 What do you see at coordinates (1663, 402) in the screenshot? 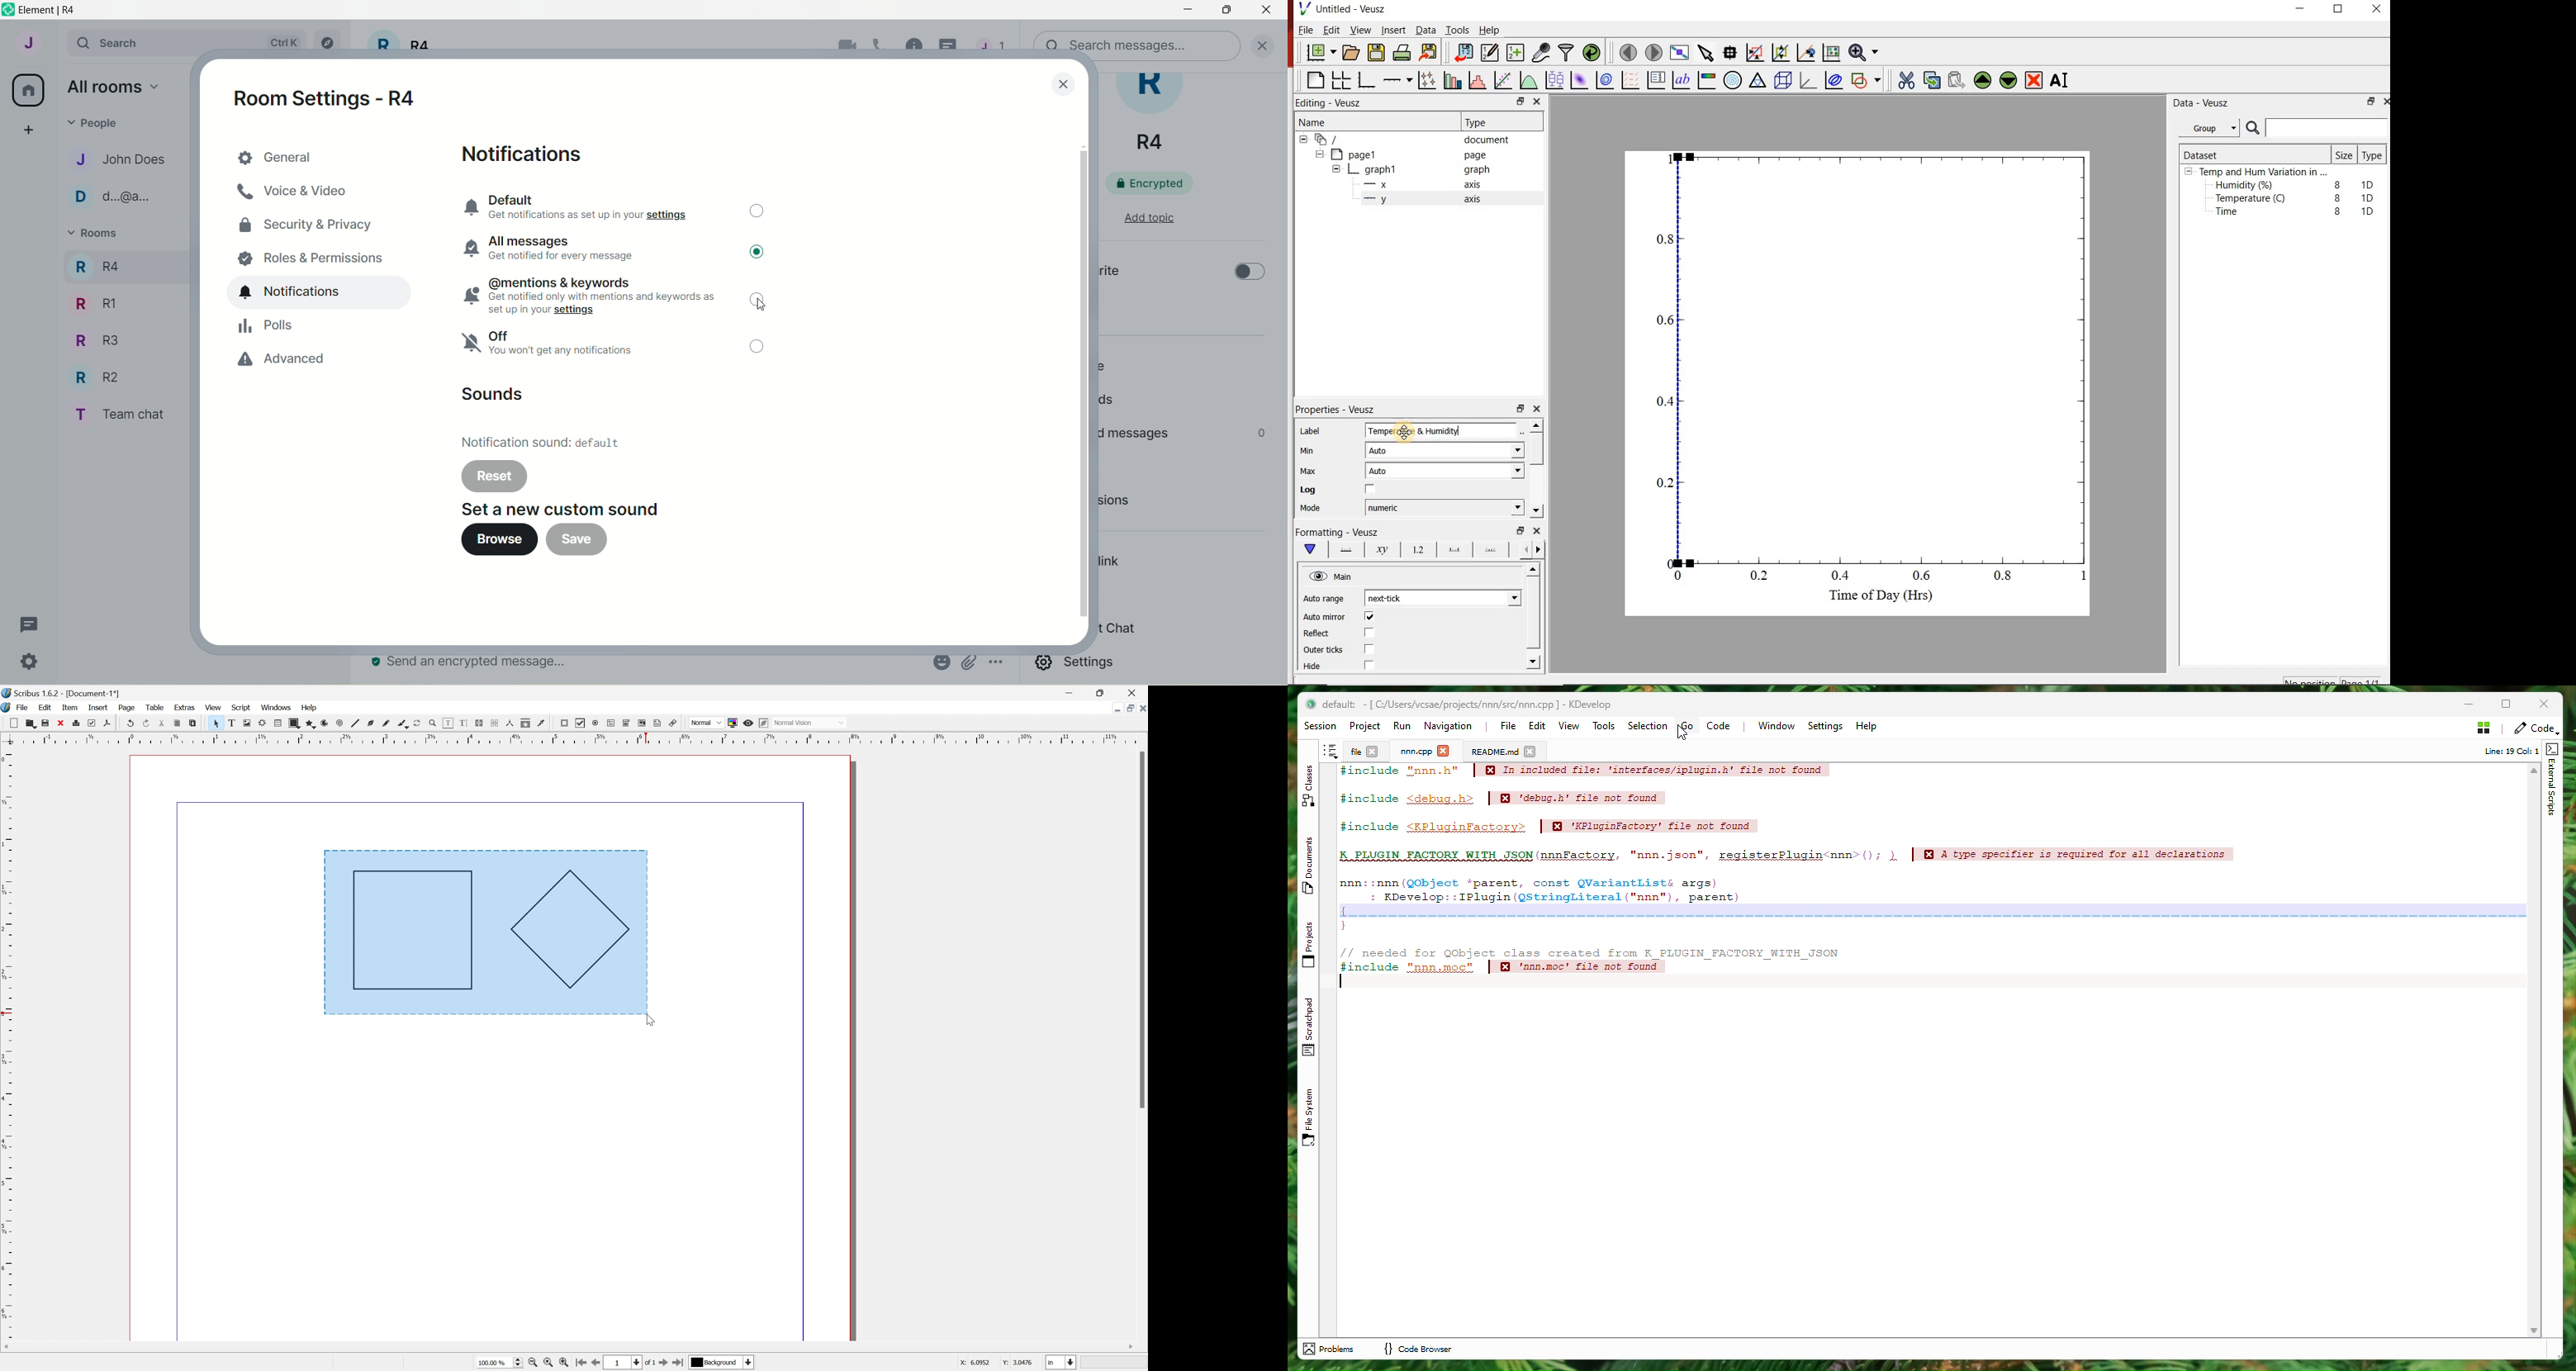
I see `0.4` at bounding box center [1663, 402].